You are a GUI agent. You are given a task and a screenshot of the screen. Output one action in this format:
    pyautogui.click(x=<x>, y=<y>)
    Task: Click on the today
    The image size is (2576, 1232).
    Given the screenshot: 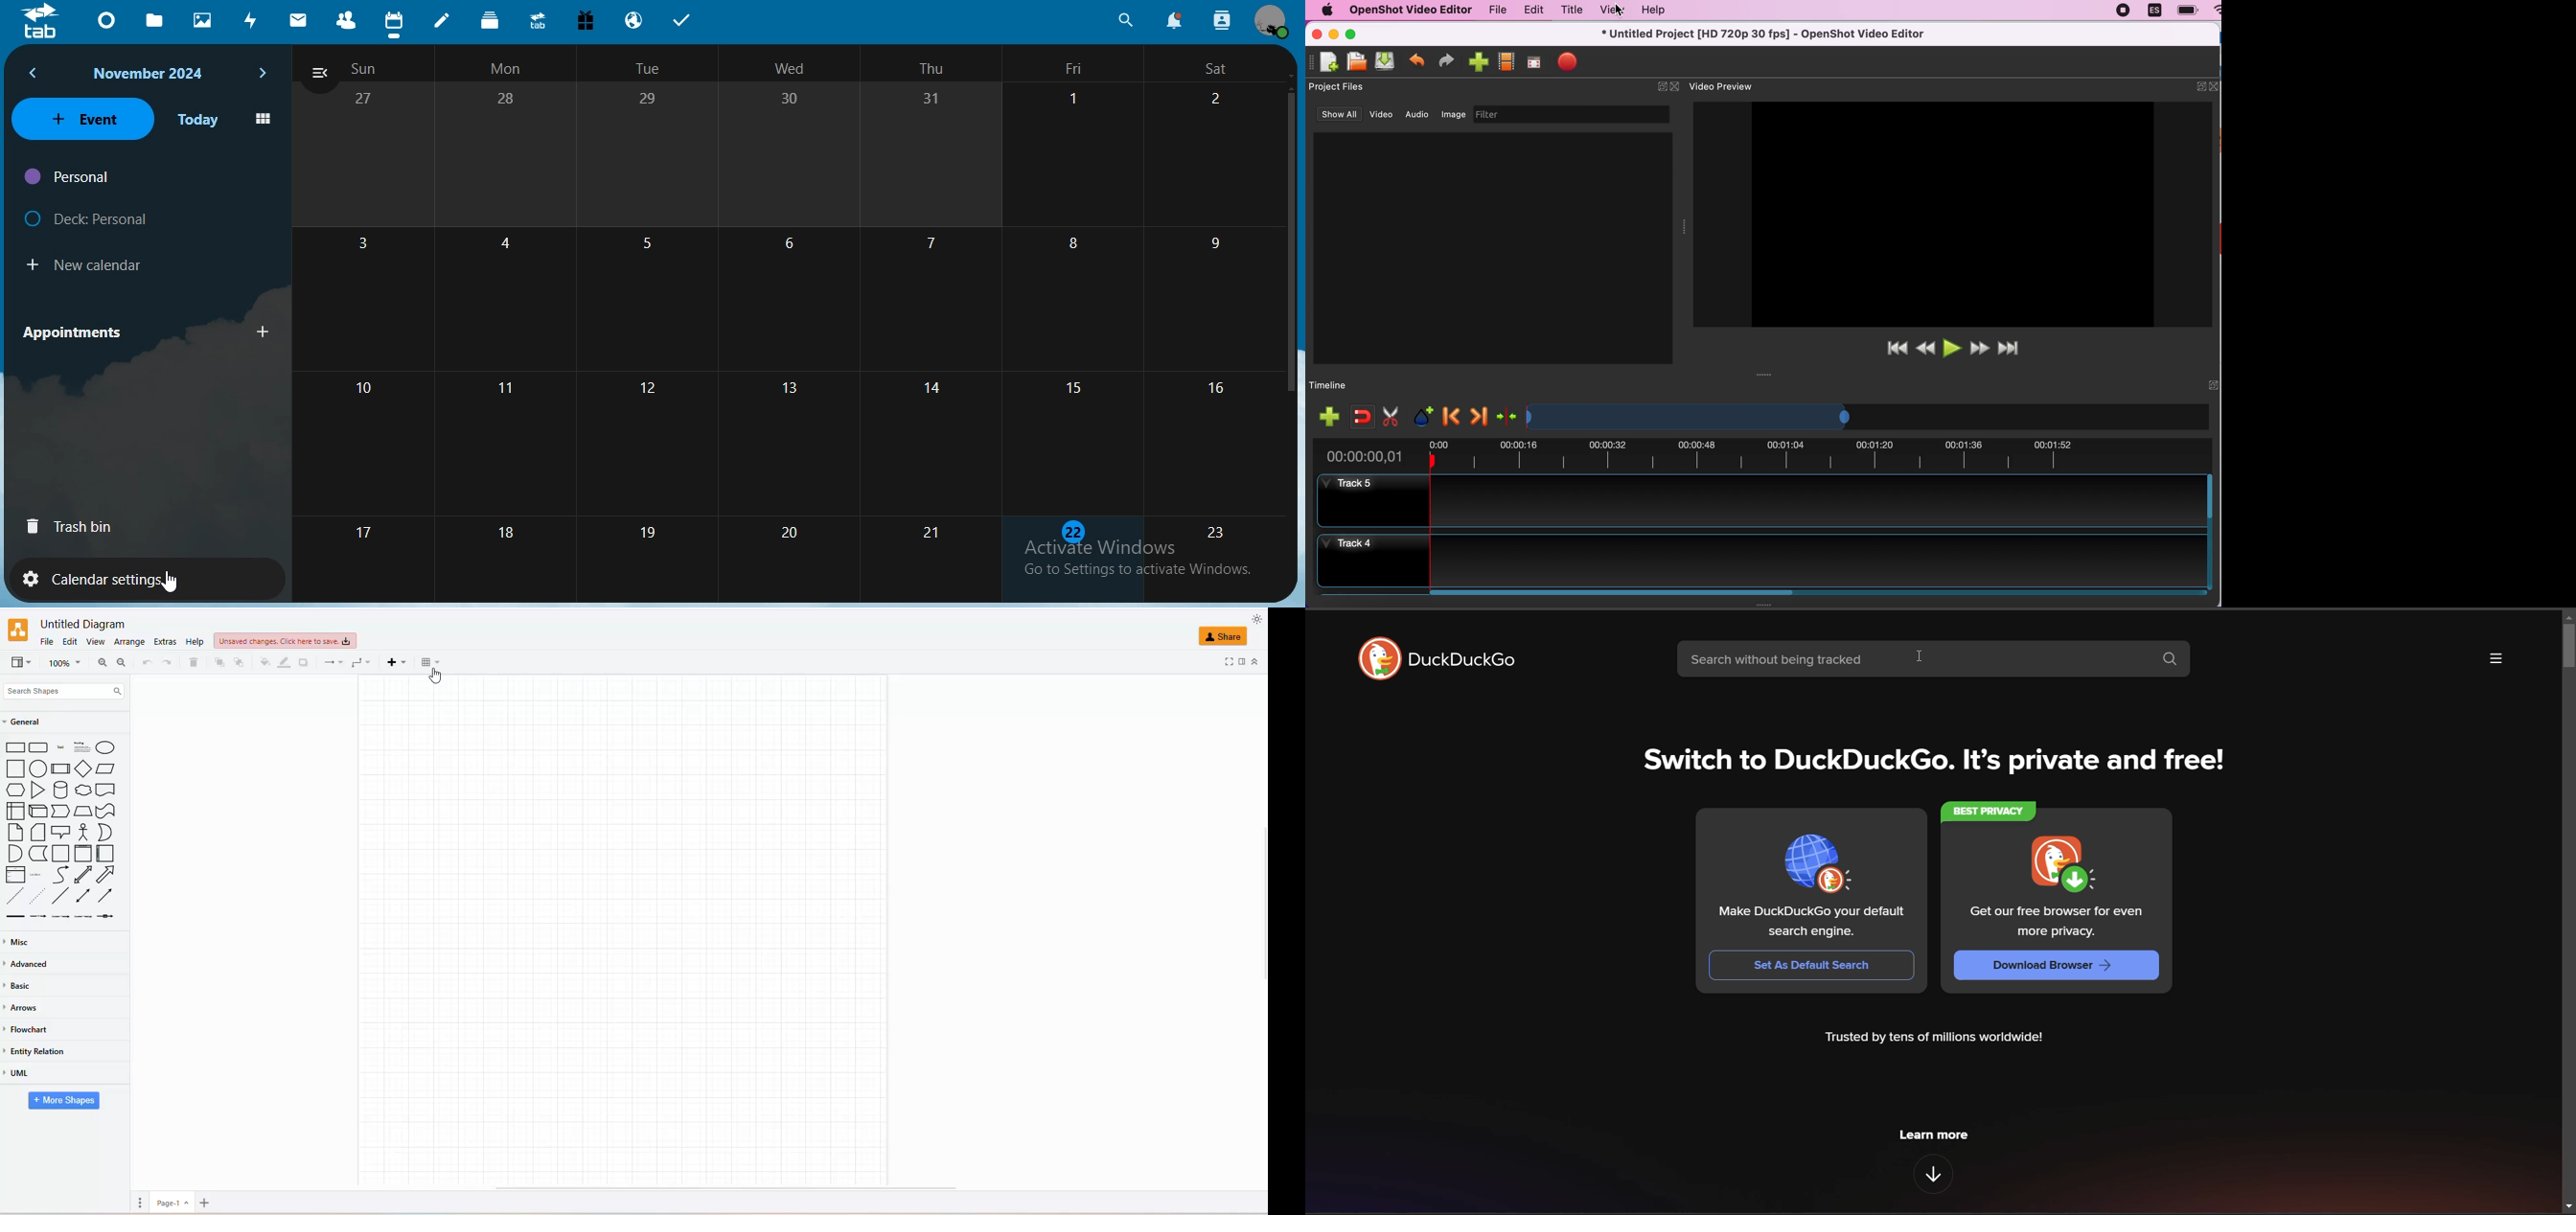 What is the action you would take?
    pyautogui.click(x=198, y=120)
    